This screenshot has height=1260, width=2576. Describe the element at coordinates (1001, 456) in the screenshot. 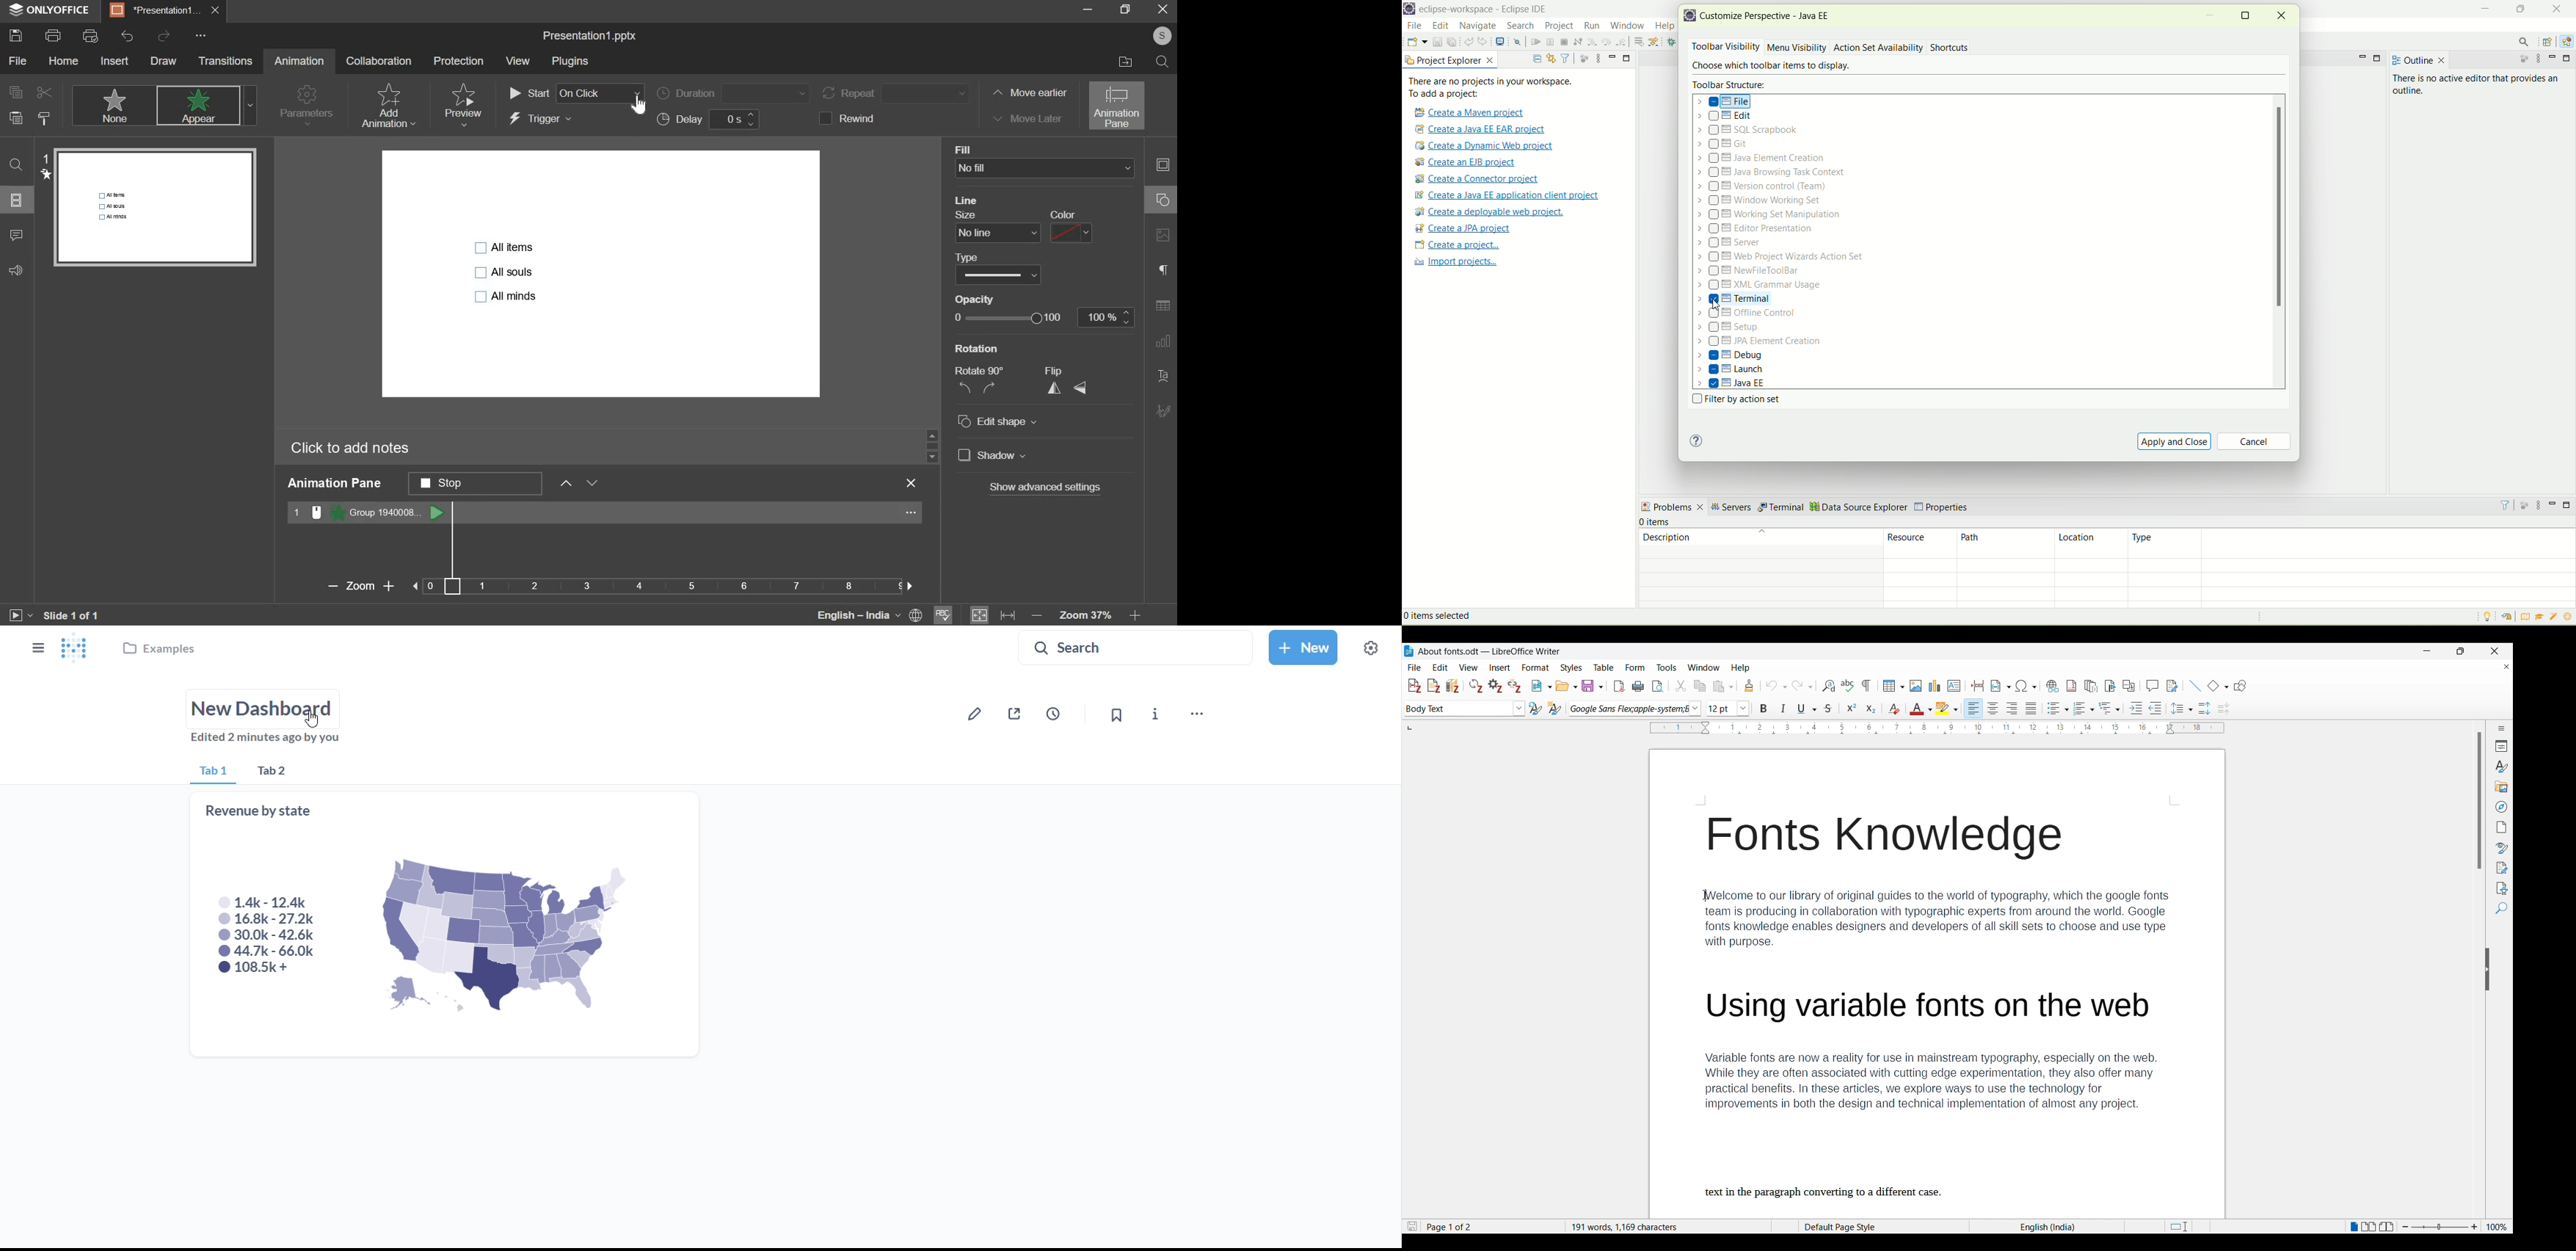

I see `Shadow ` at that location.